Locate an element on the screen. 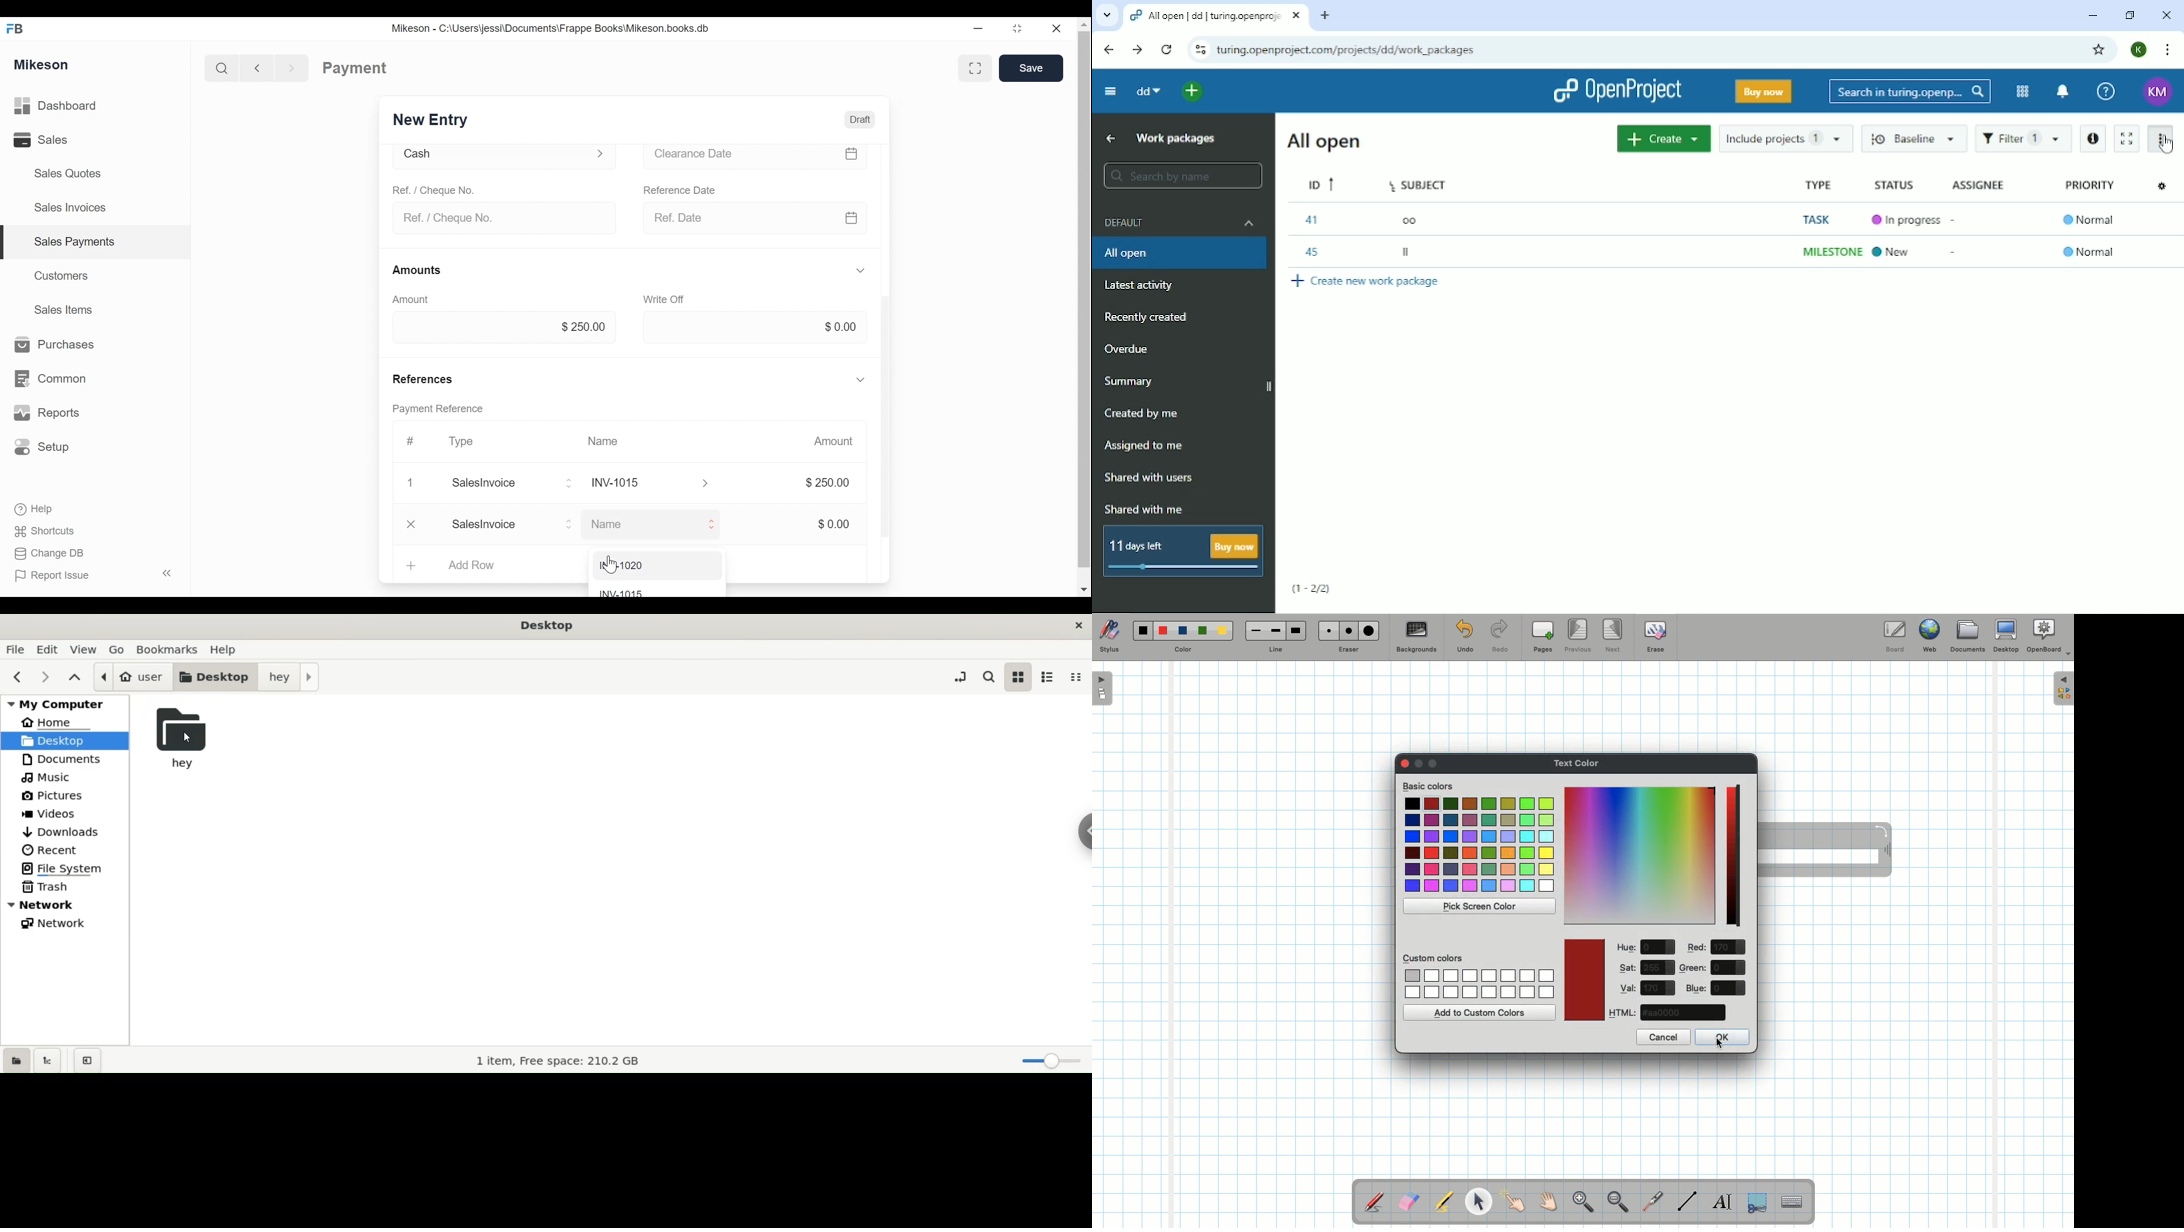 The width and height of the screenshot is (2184, 1232). Hashtag is located at coordinates (418, 442).